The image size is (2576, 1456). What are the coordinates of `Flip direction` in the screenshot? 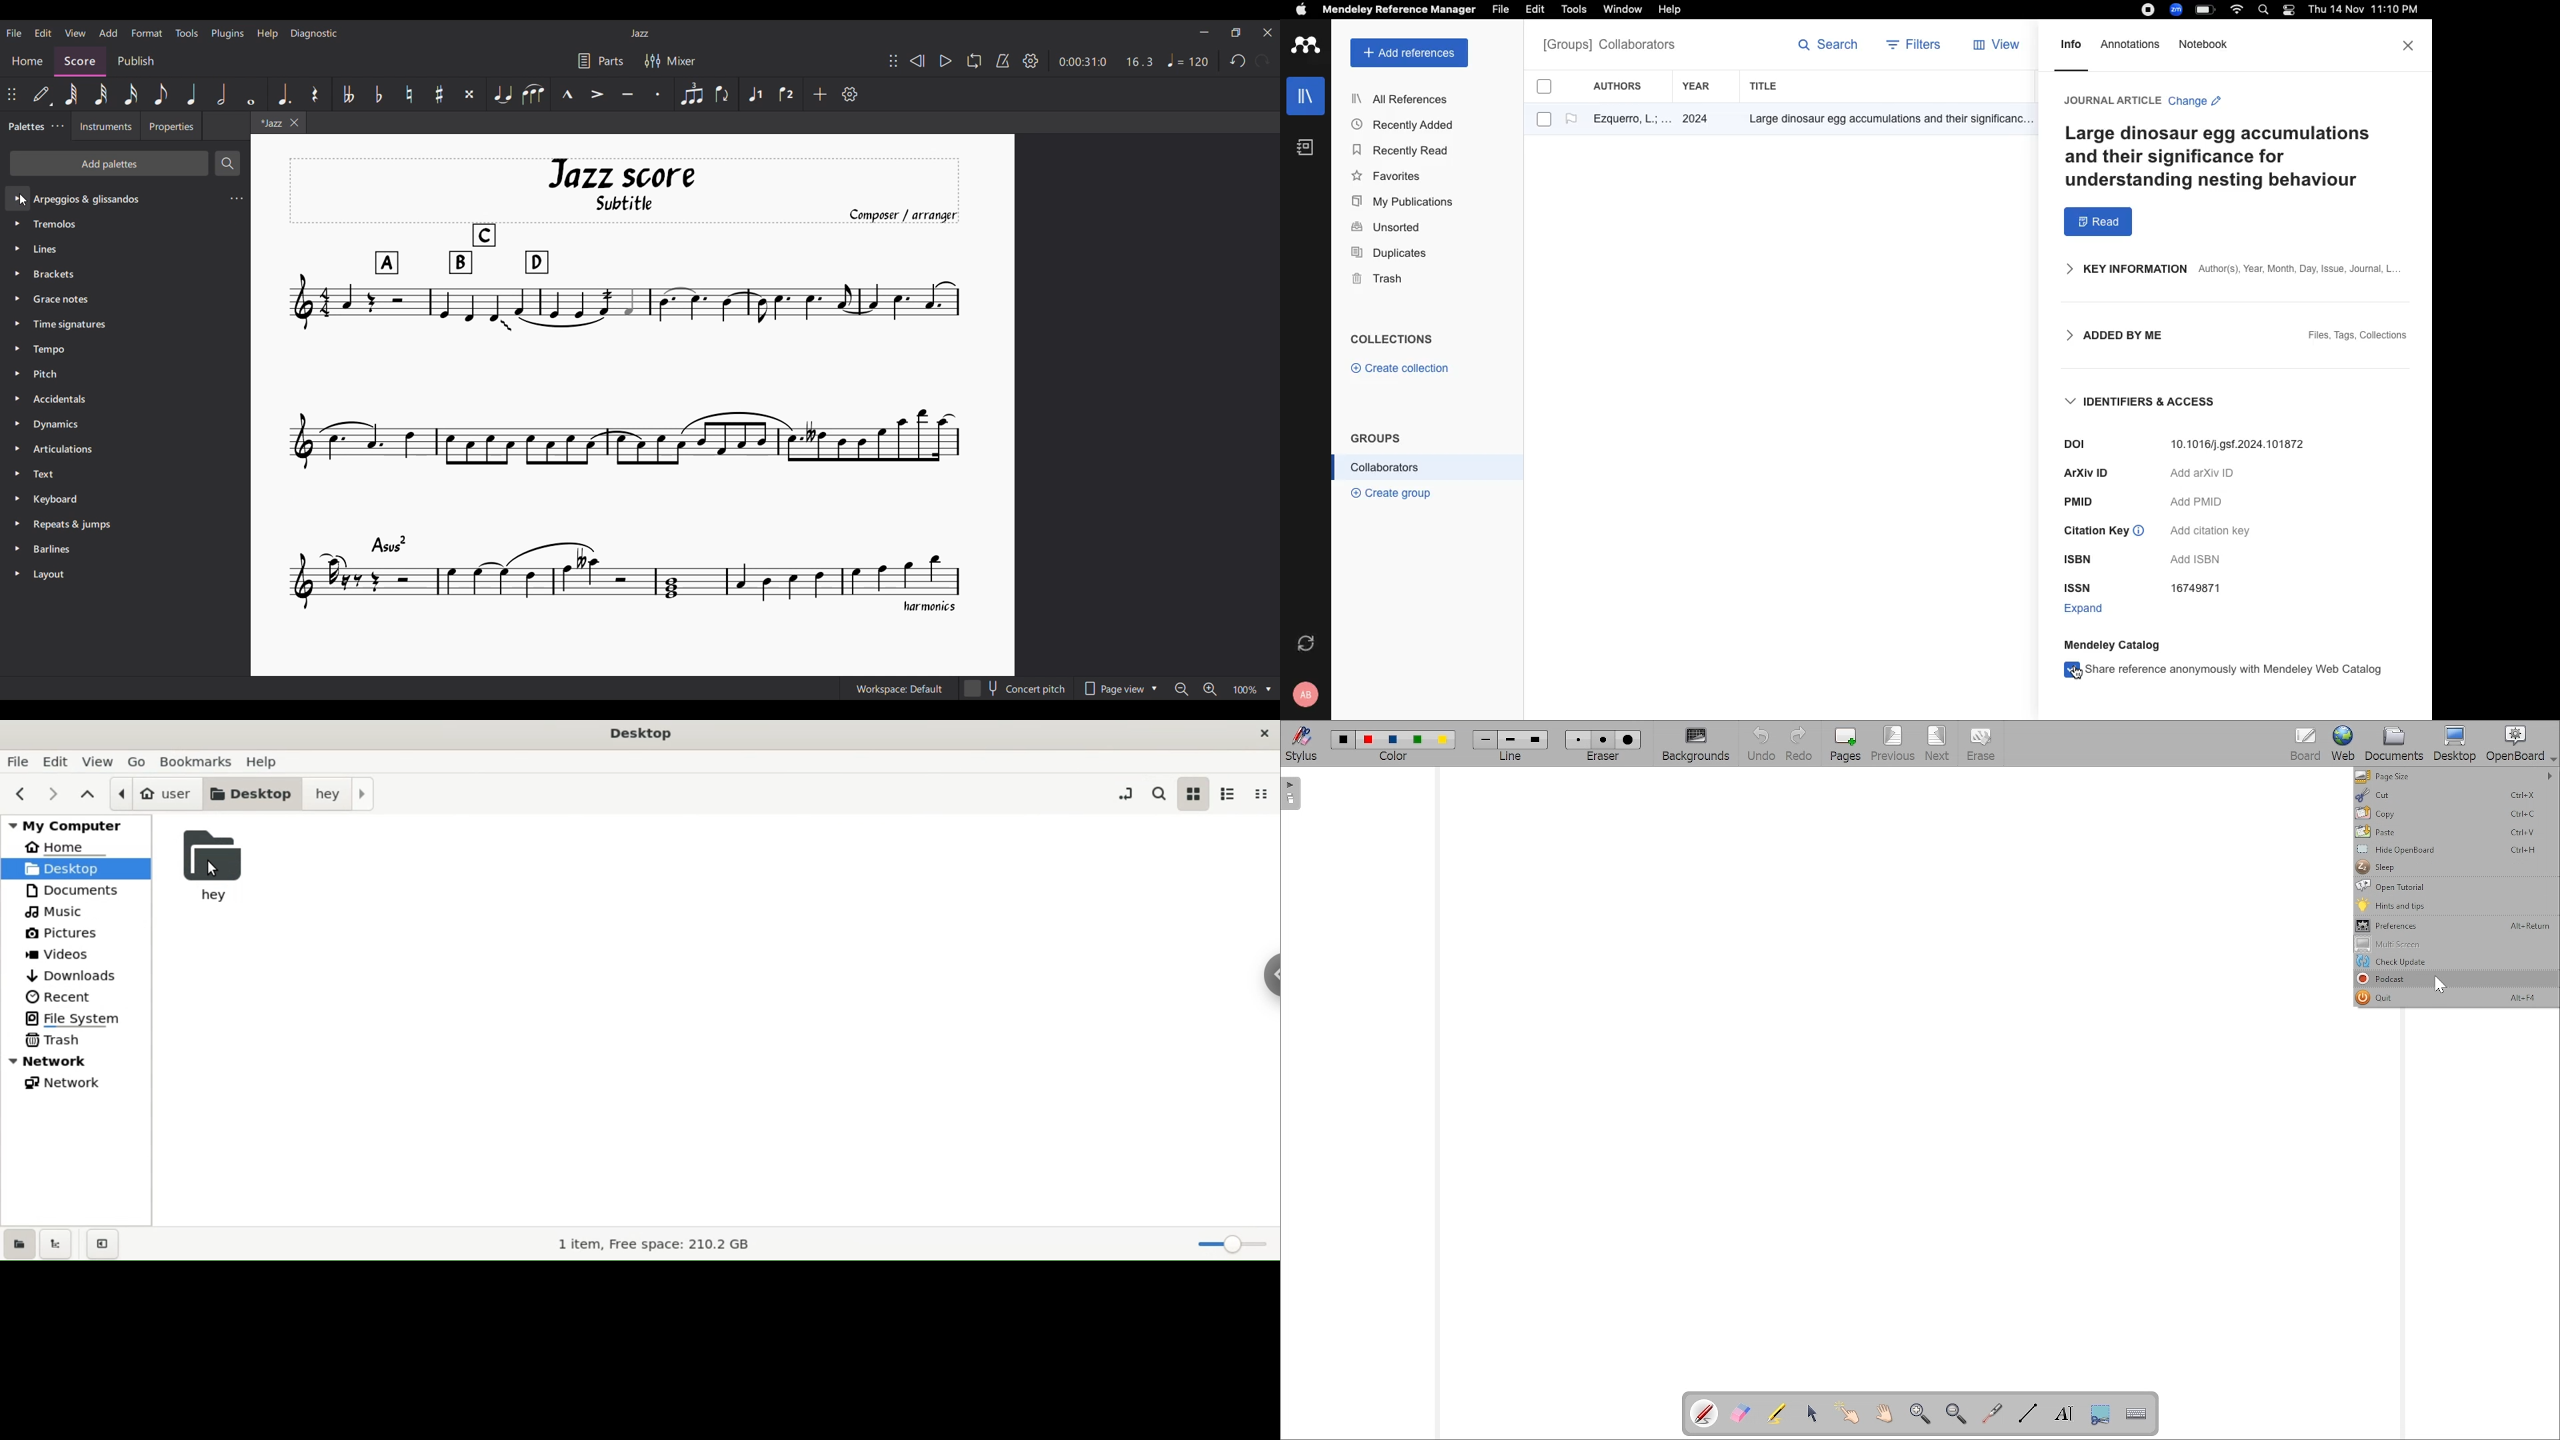 It's located at (723, 94).